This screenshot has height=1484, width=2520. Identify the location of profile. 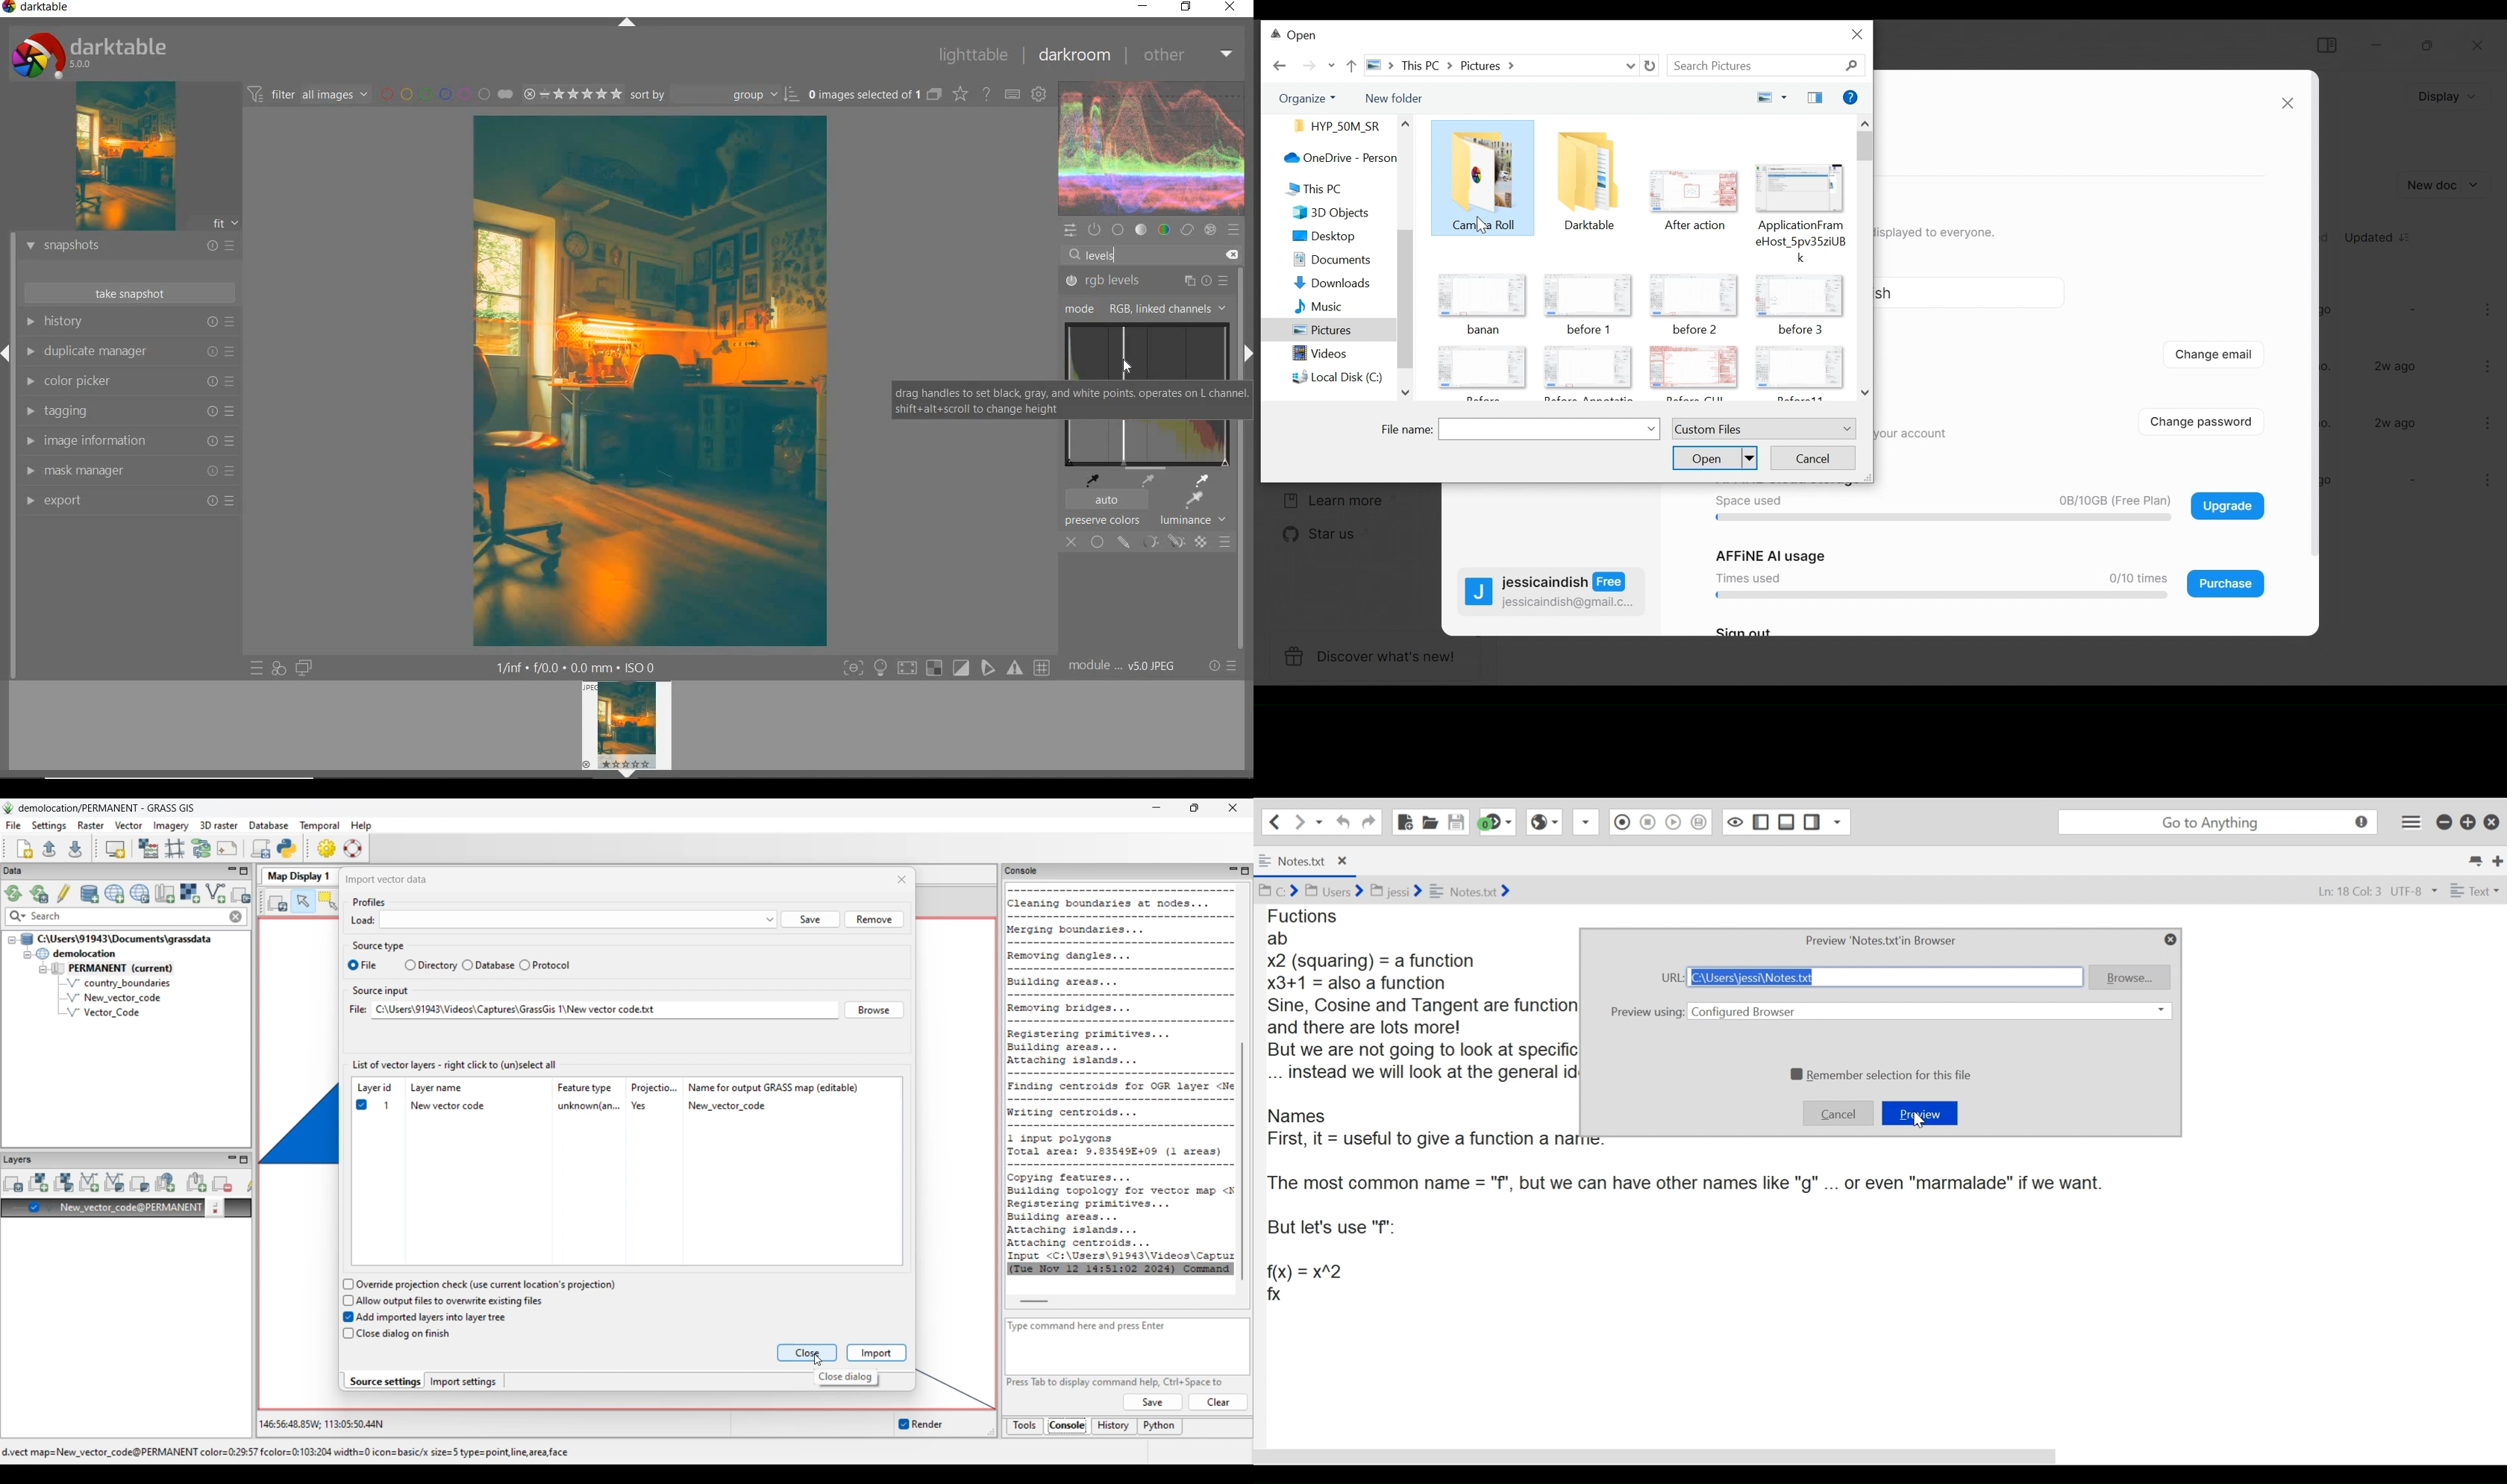
(1479, 594).